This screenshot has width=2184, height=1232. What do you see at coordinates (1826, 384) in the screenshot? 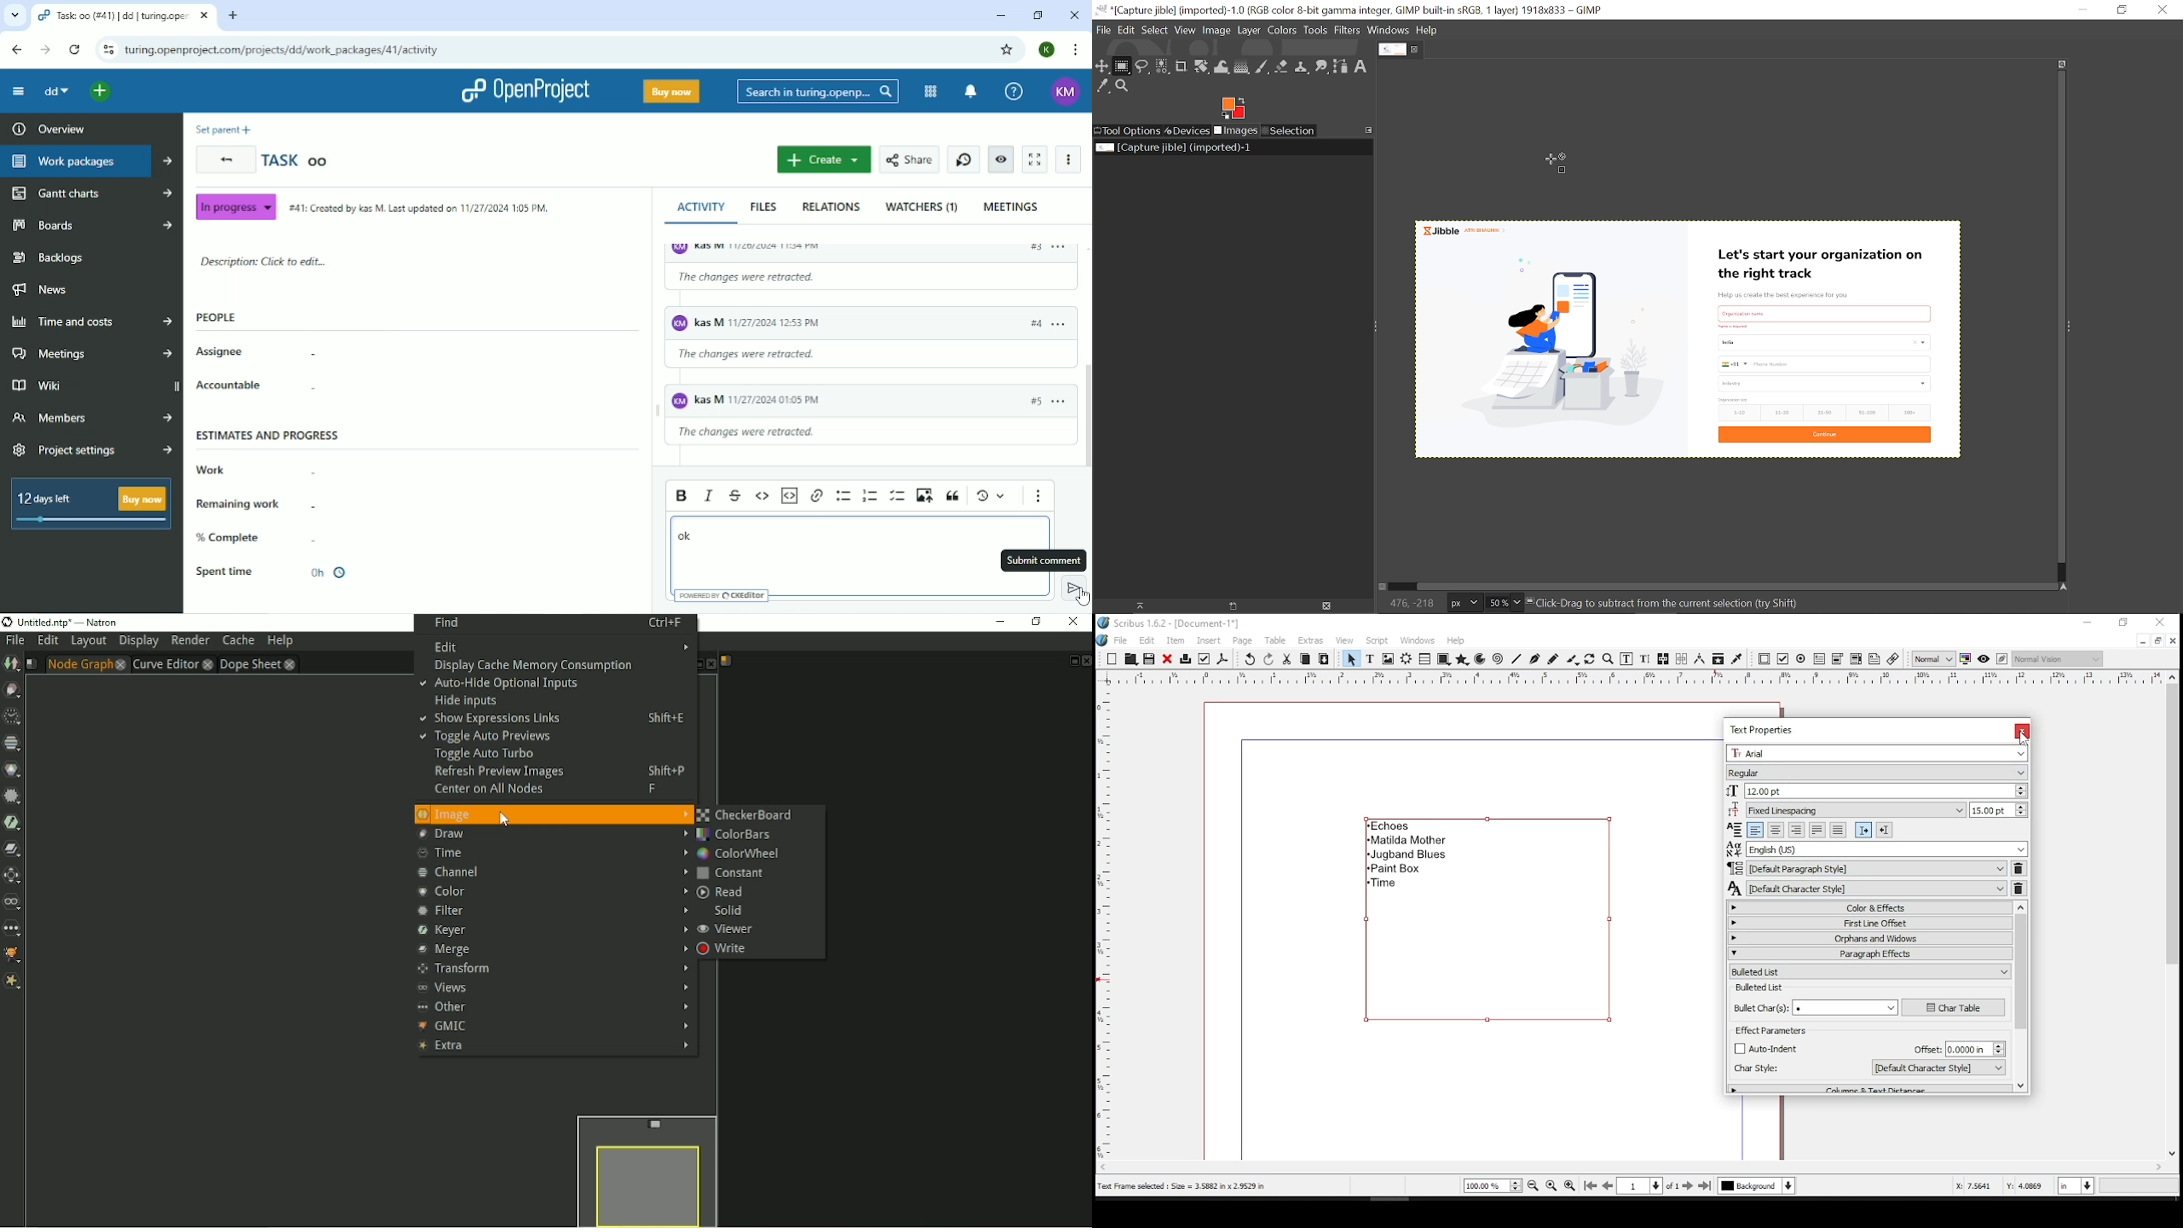
I see `industry` at bounding box center [1826, 384].